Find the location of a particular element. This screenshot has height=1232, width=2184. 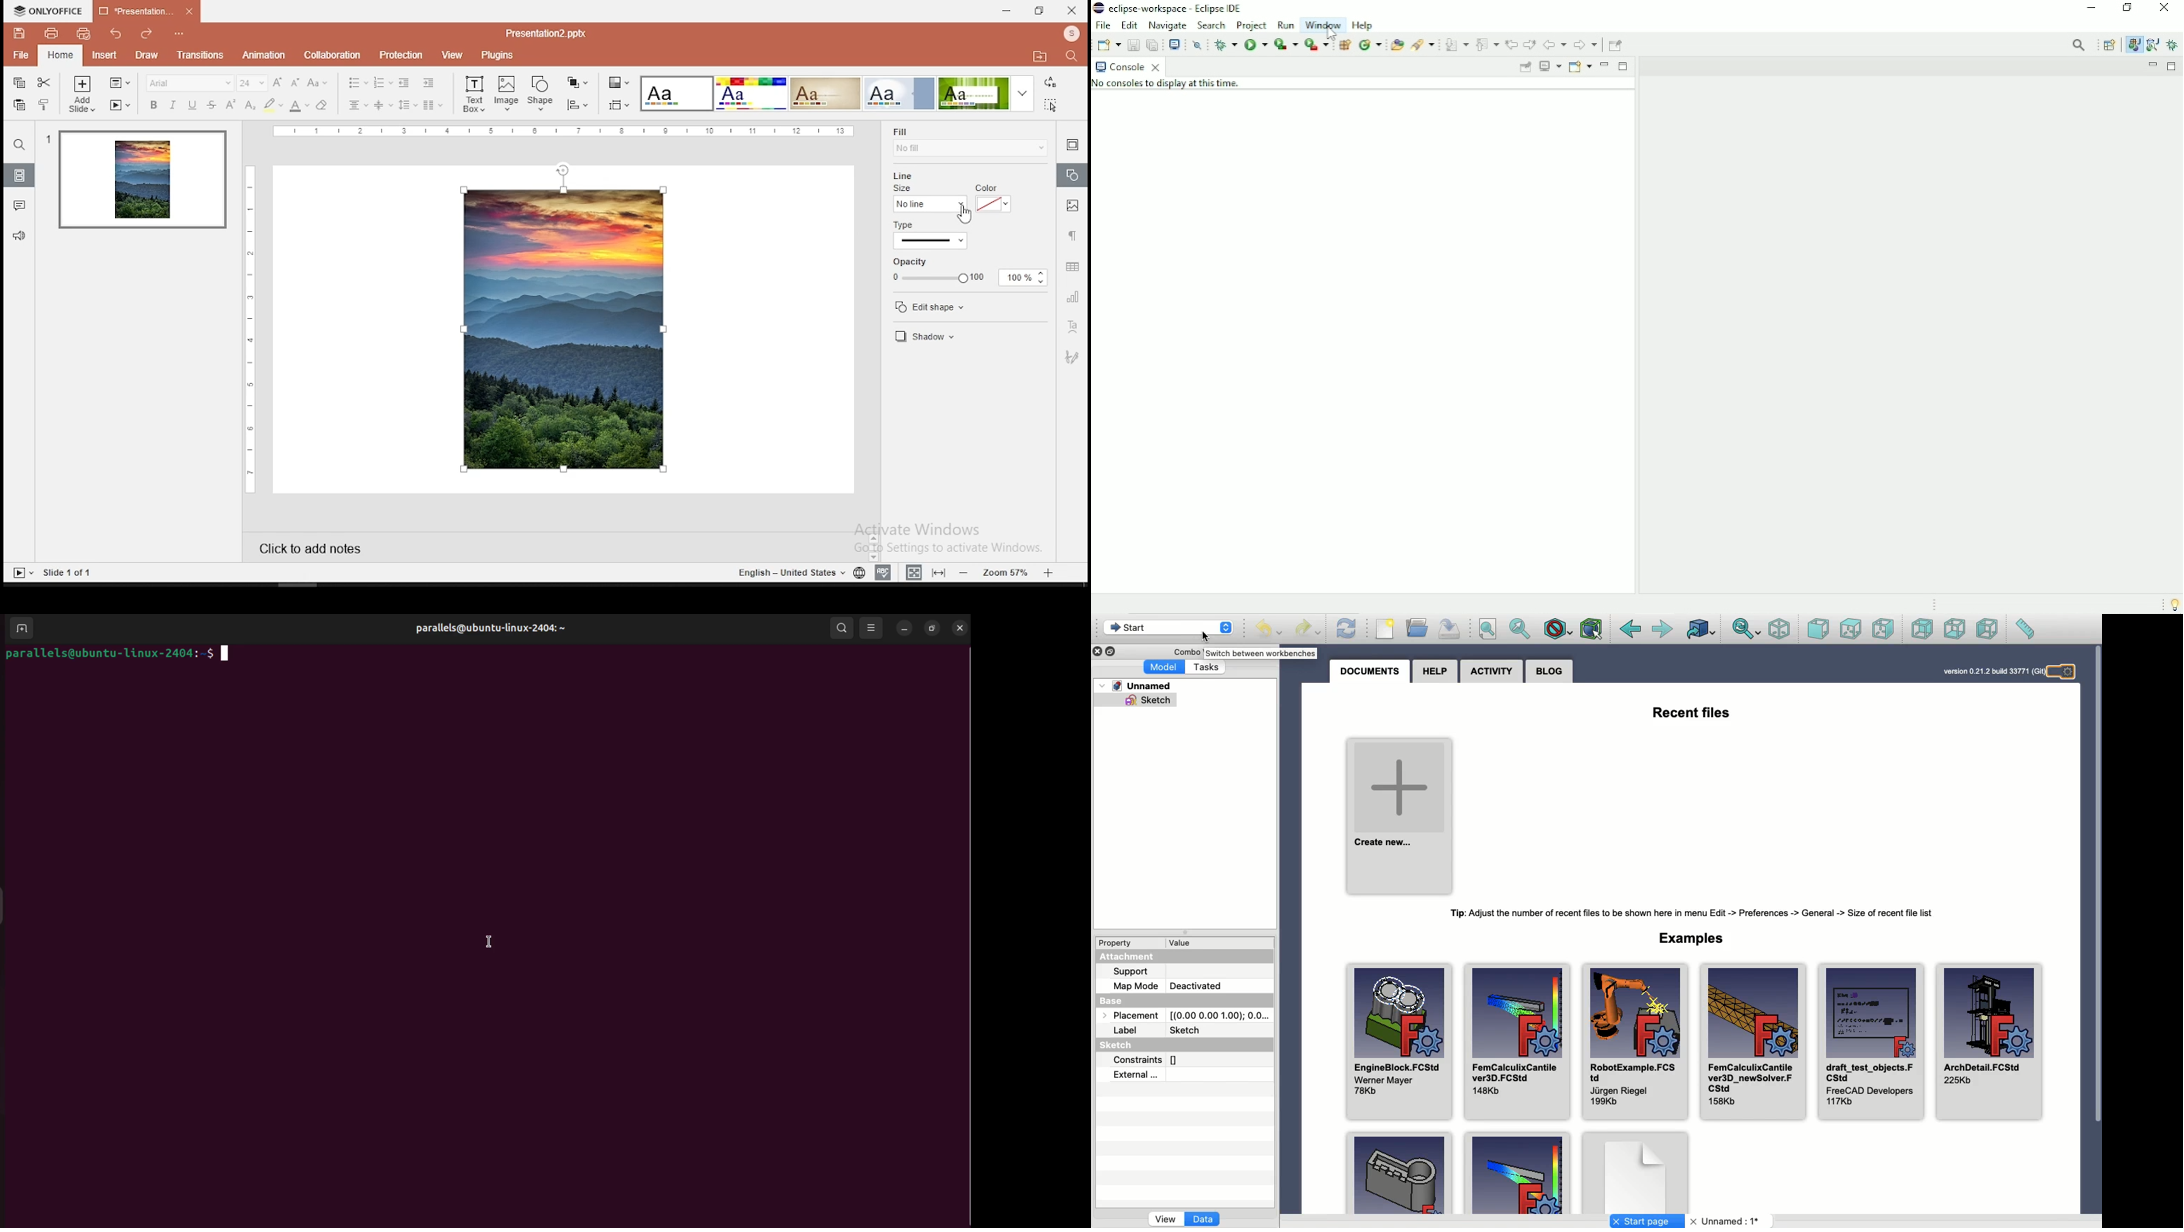

Down arrow is located at coordinates (1228, 633).